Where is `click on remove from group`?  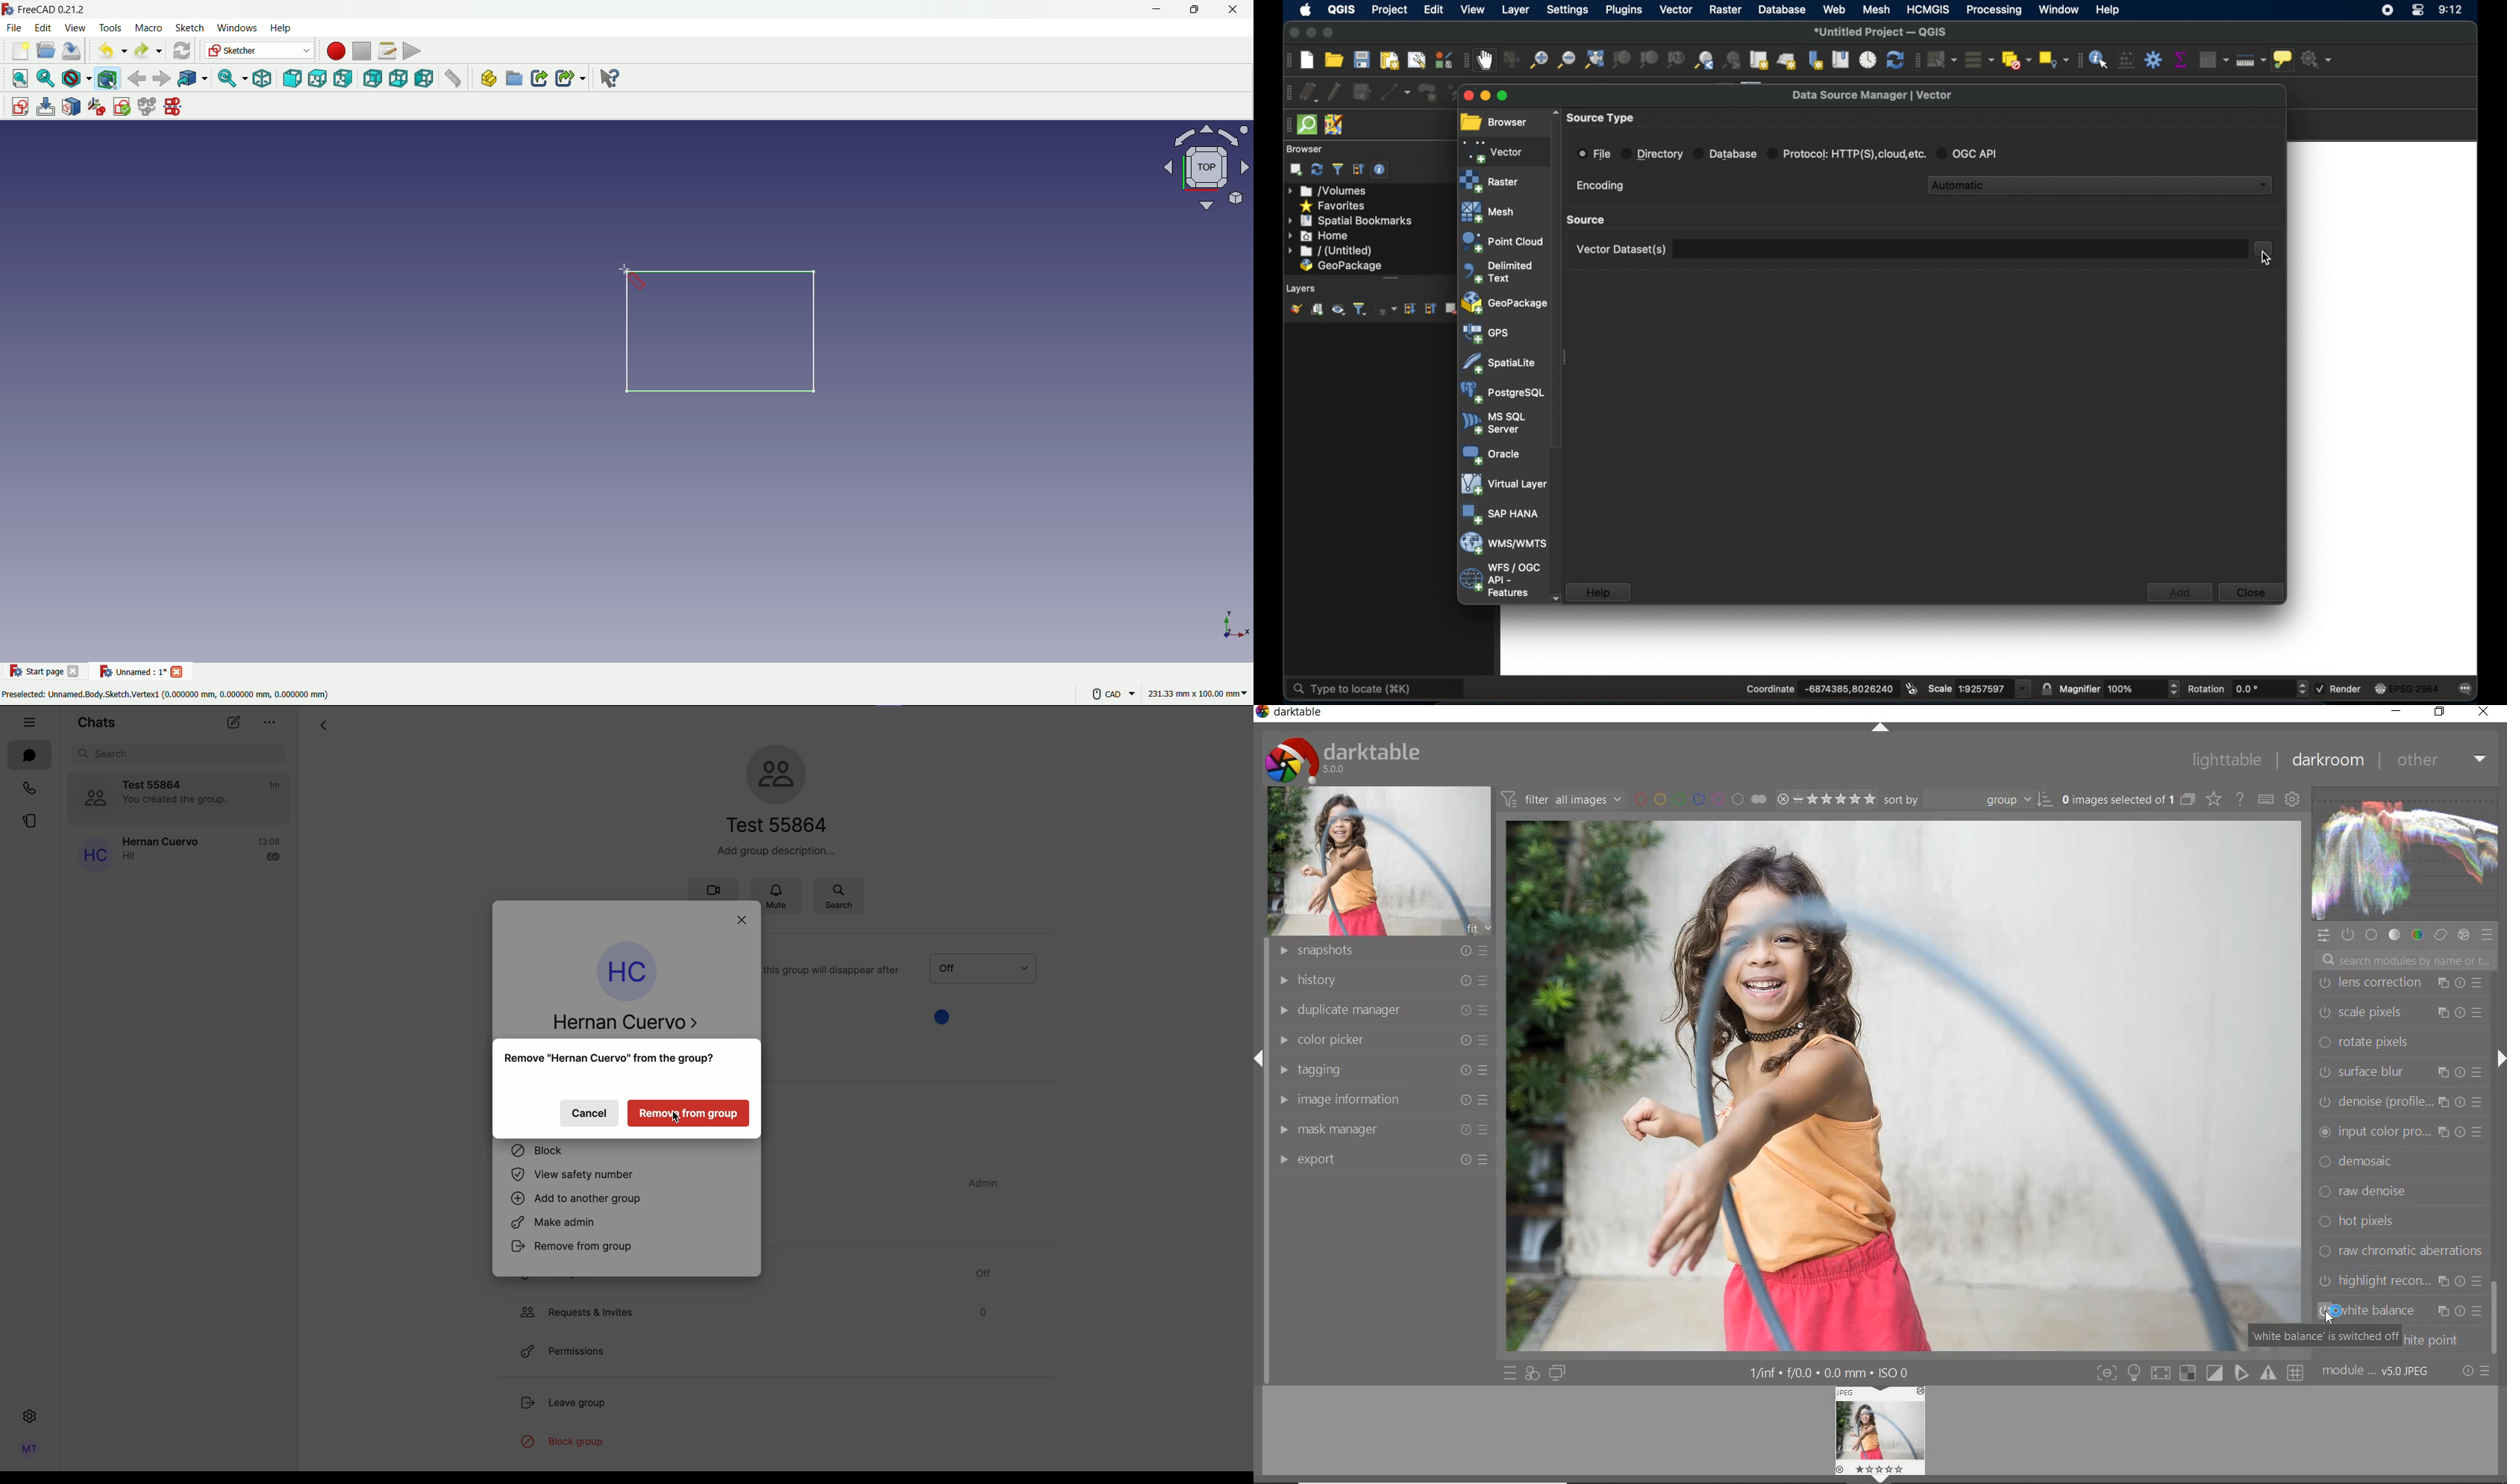 click on remove from group is located at coordinates (627, 1249).